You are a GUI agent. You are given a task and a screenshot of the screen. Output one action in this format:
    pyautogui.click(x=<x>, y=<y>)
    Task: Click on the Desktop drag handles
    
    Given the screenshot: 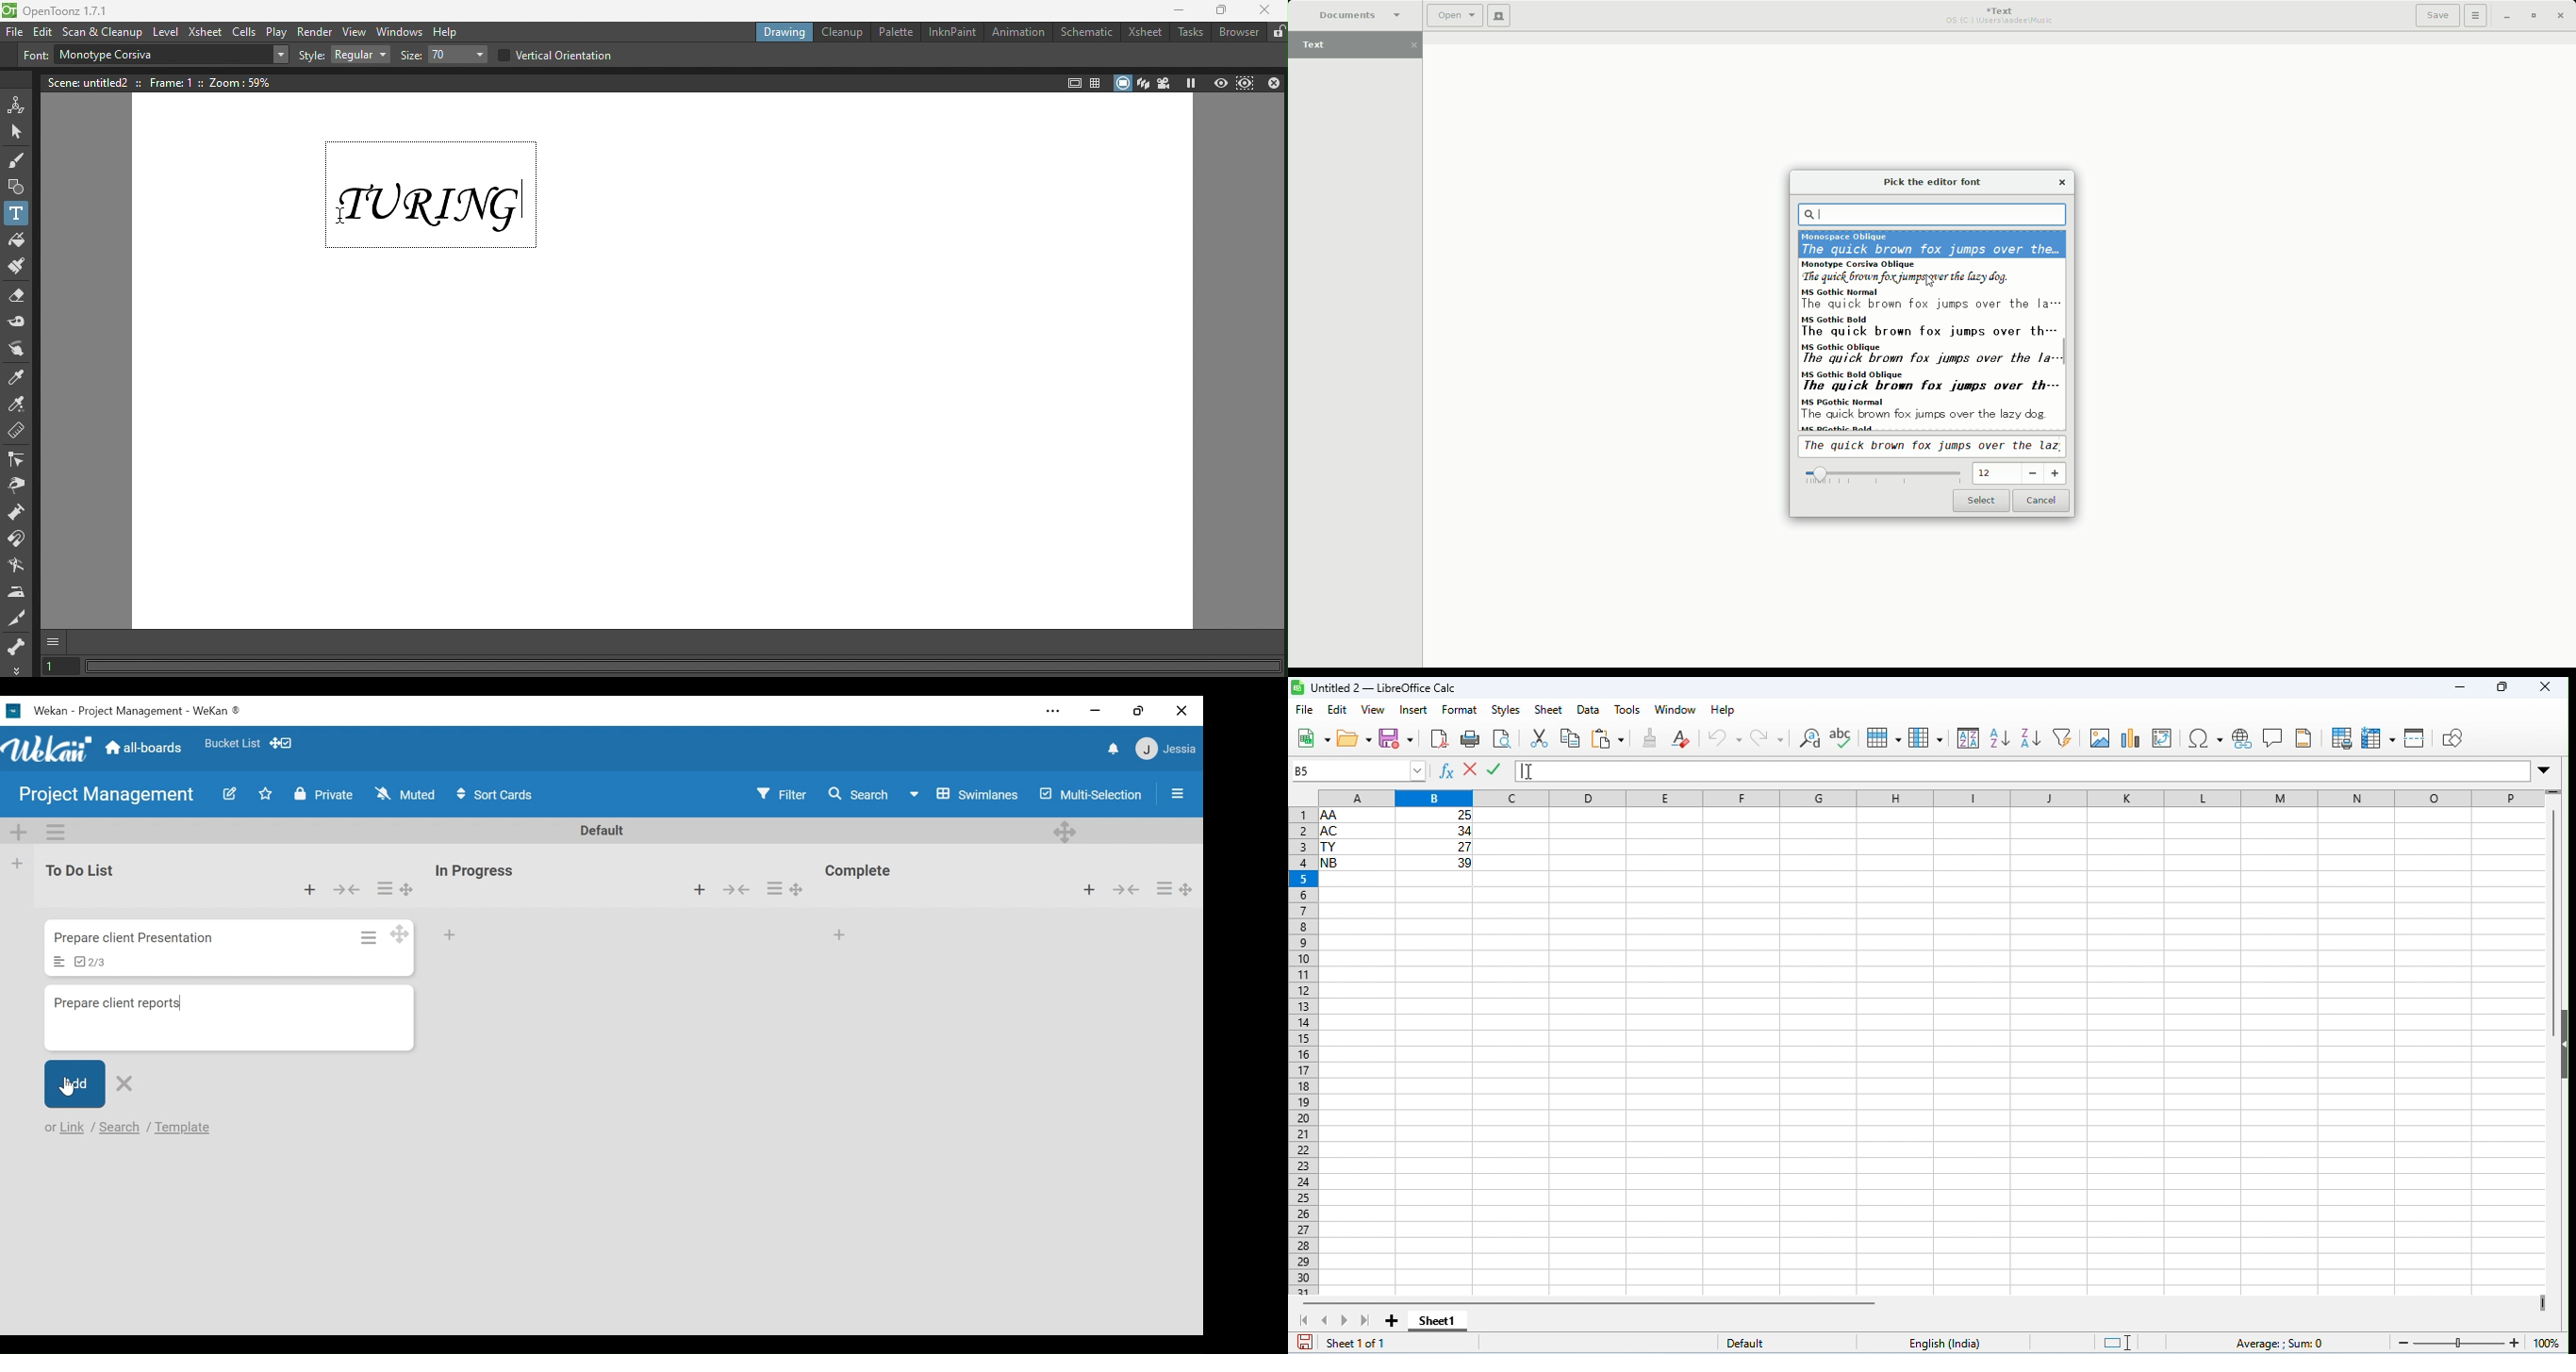 What is the action you would take?
    pyautogui.click(x=401, y=934)
    